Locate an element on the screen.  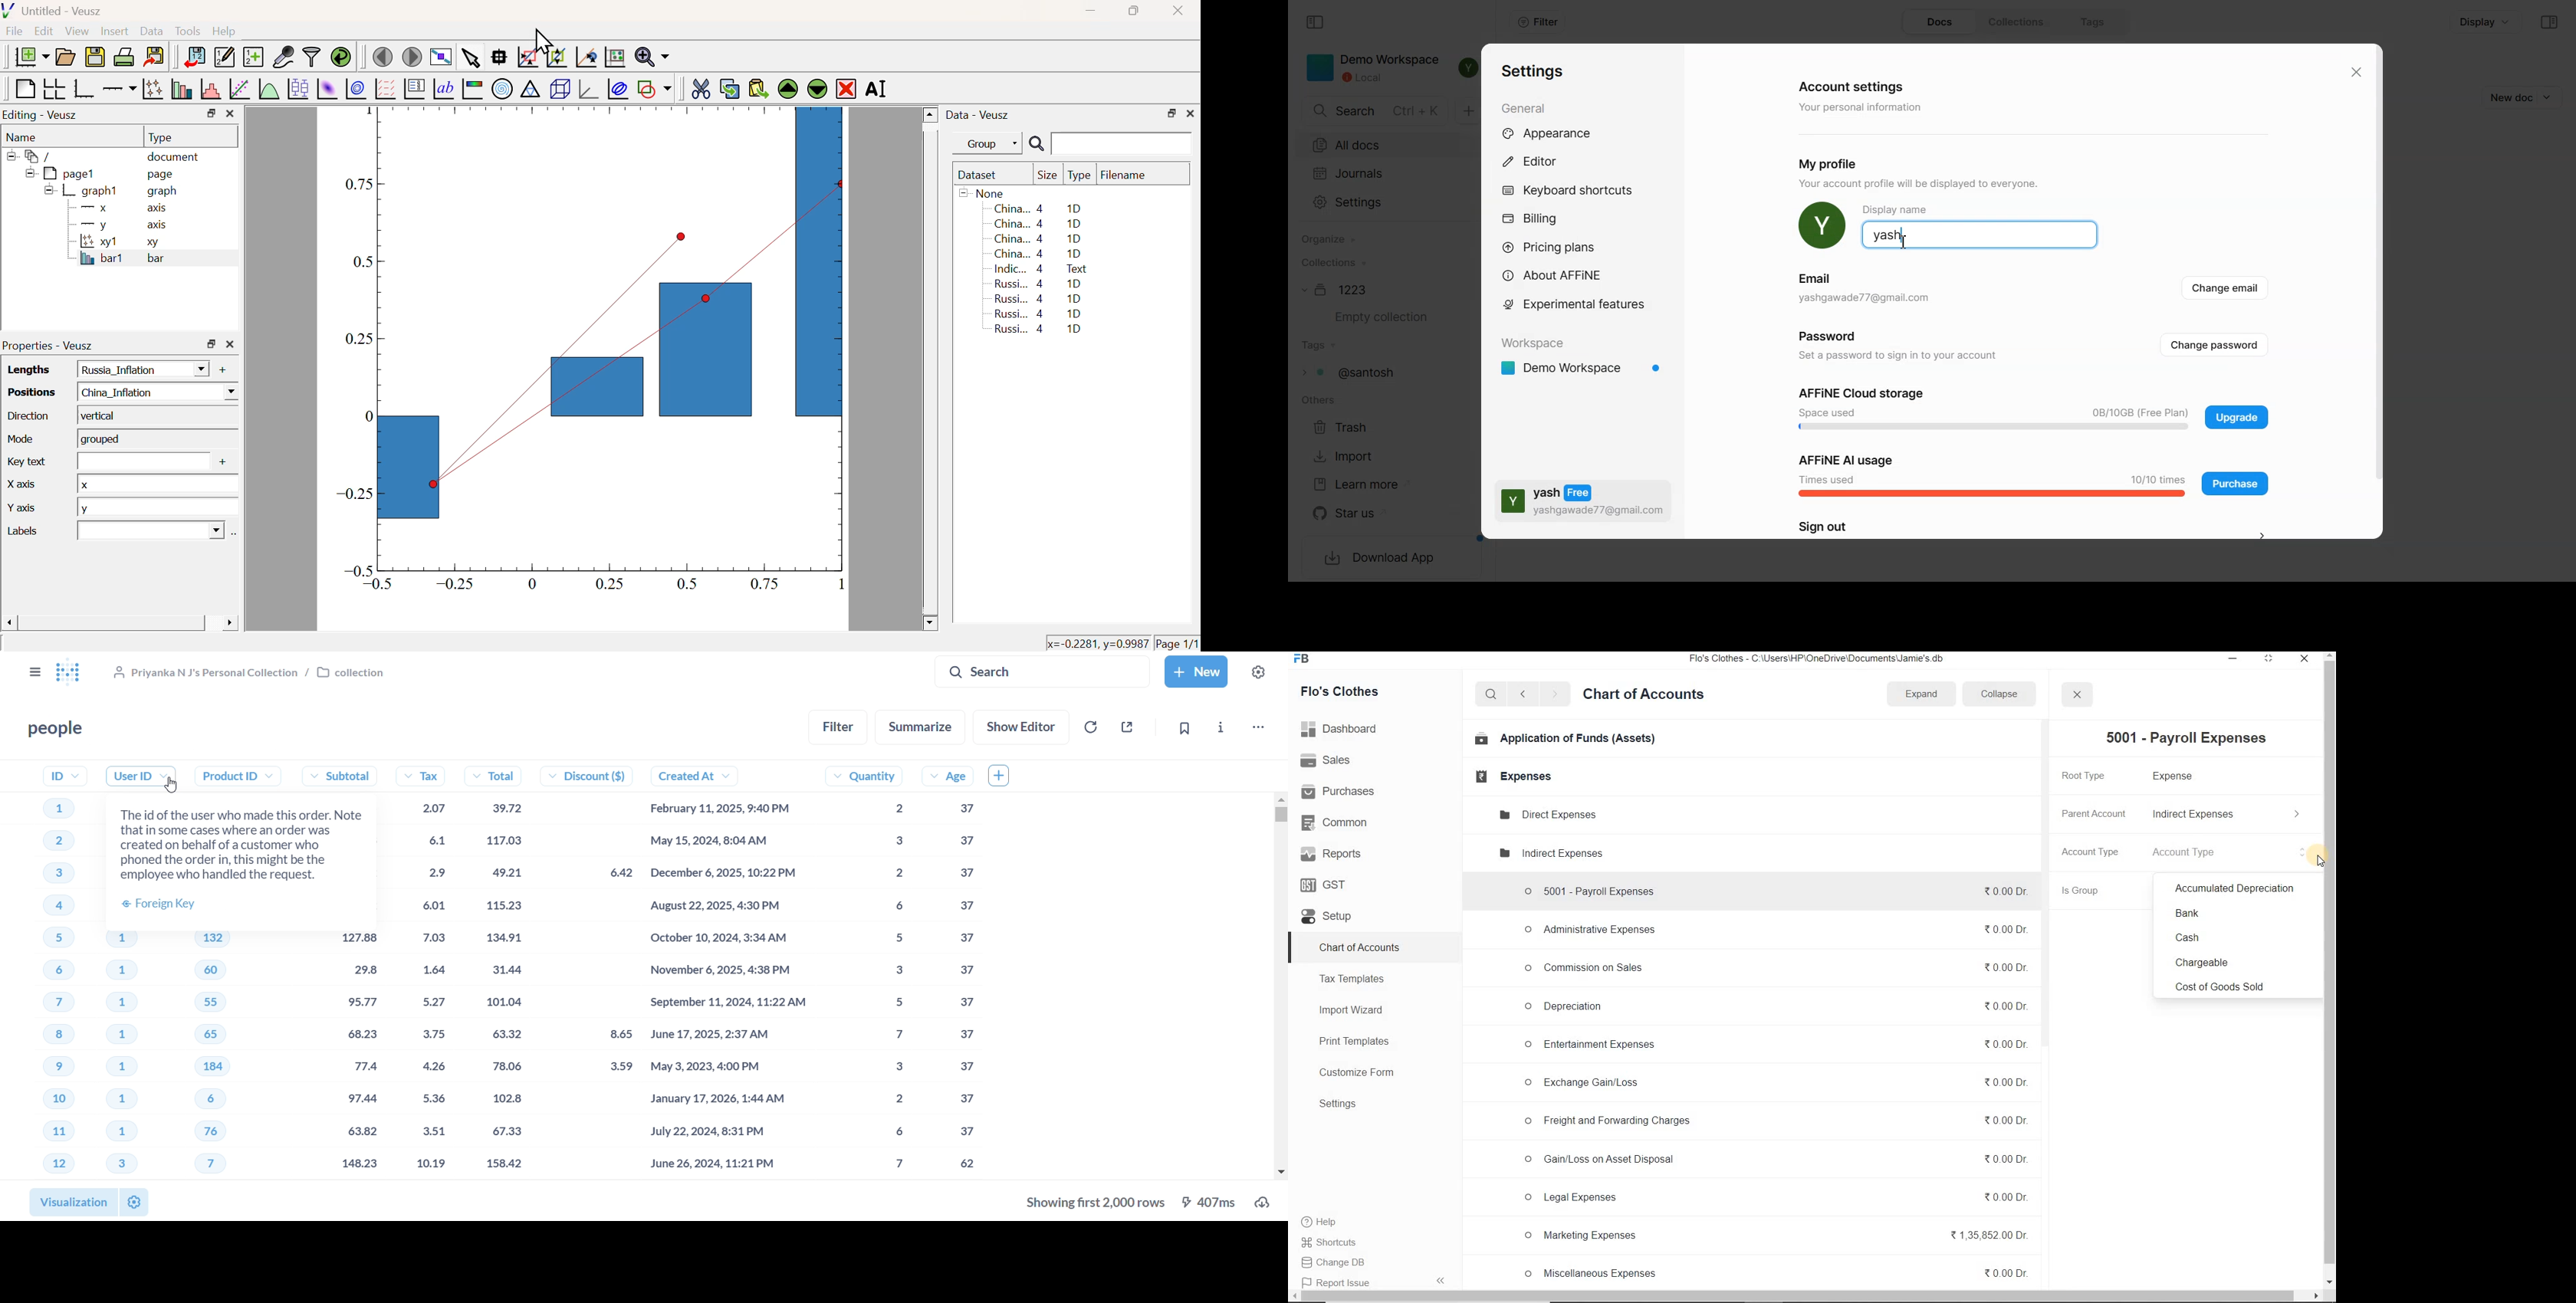
© Administrative Expenses %0.00Dr. is located at coordinates (1771, 930).